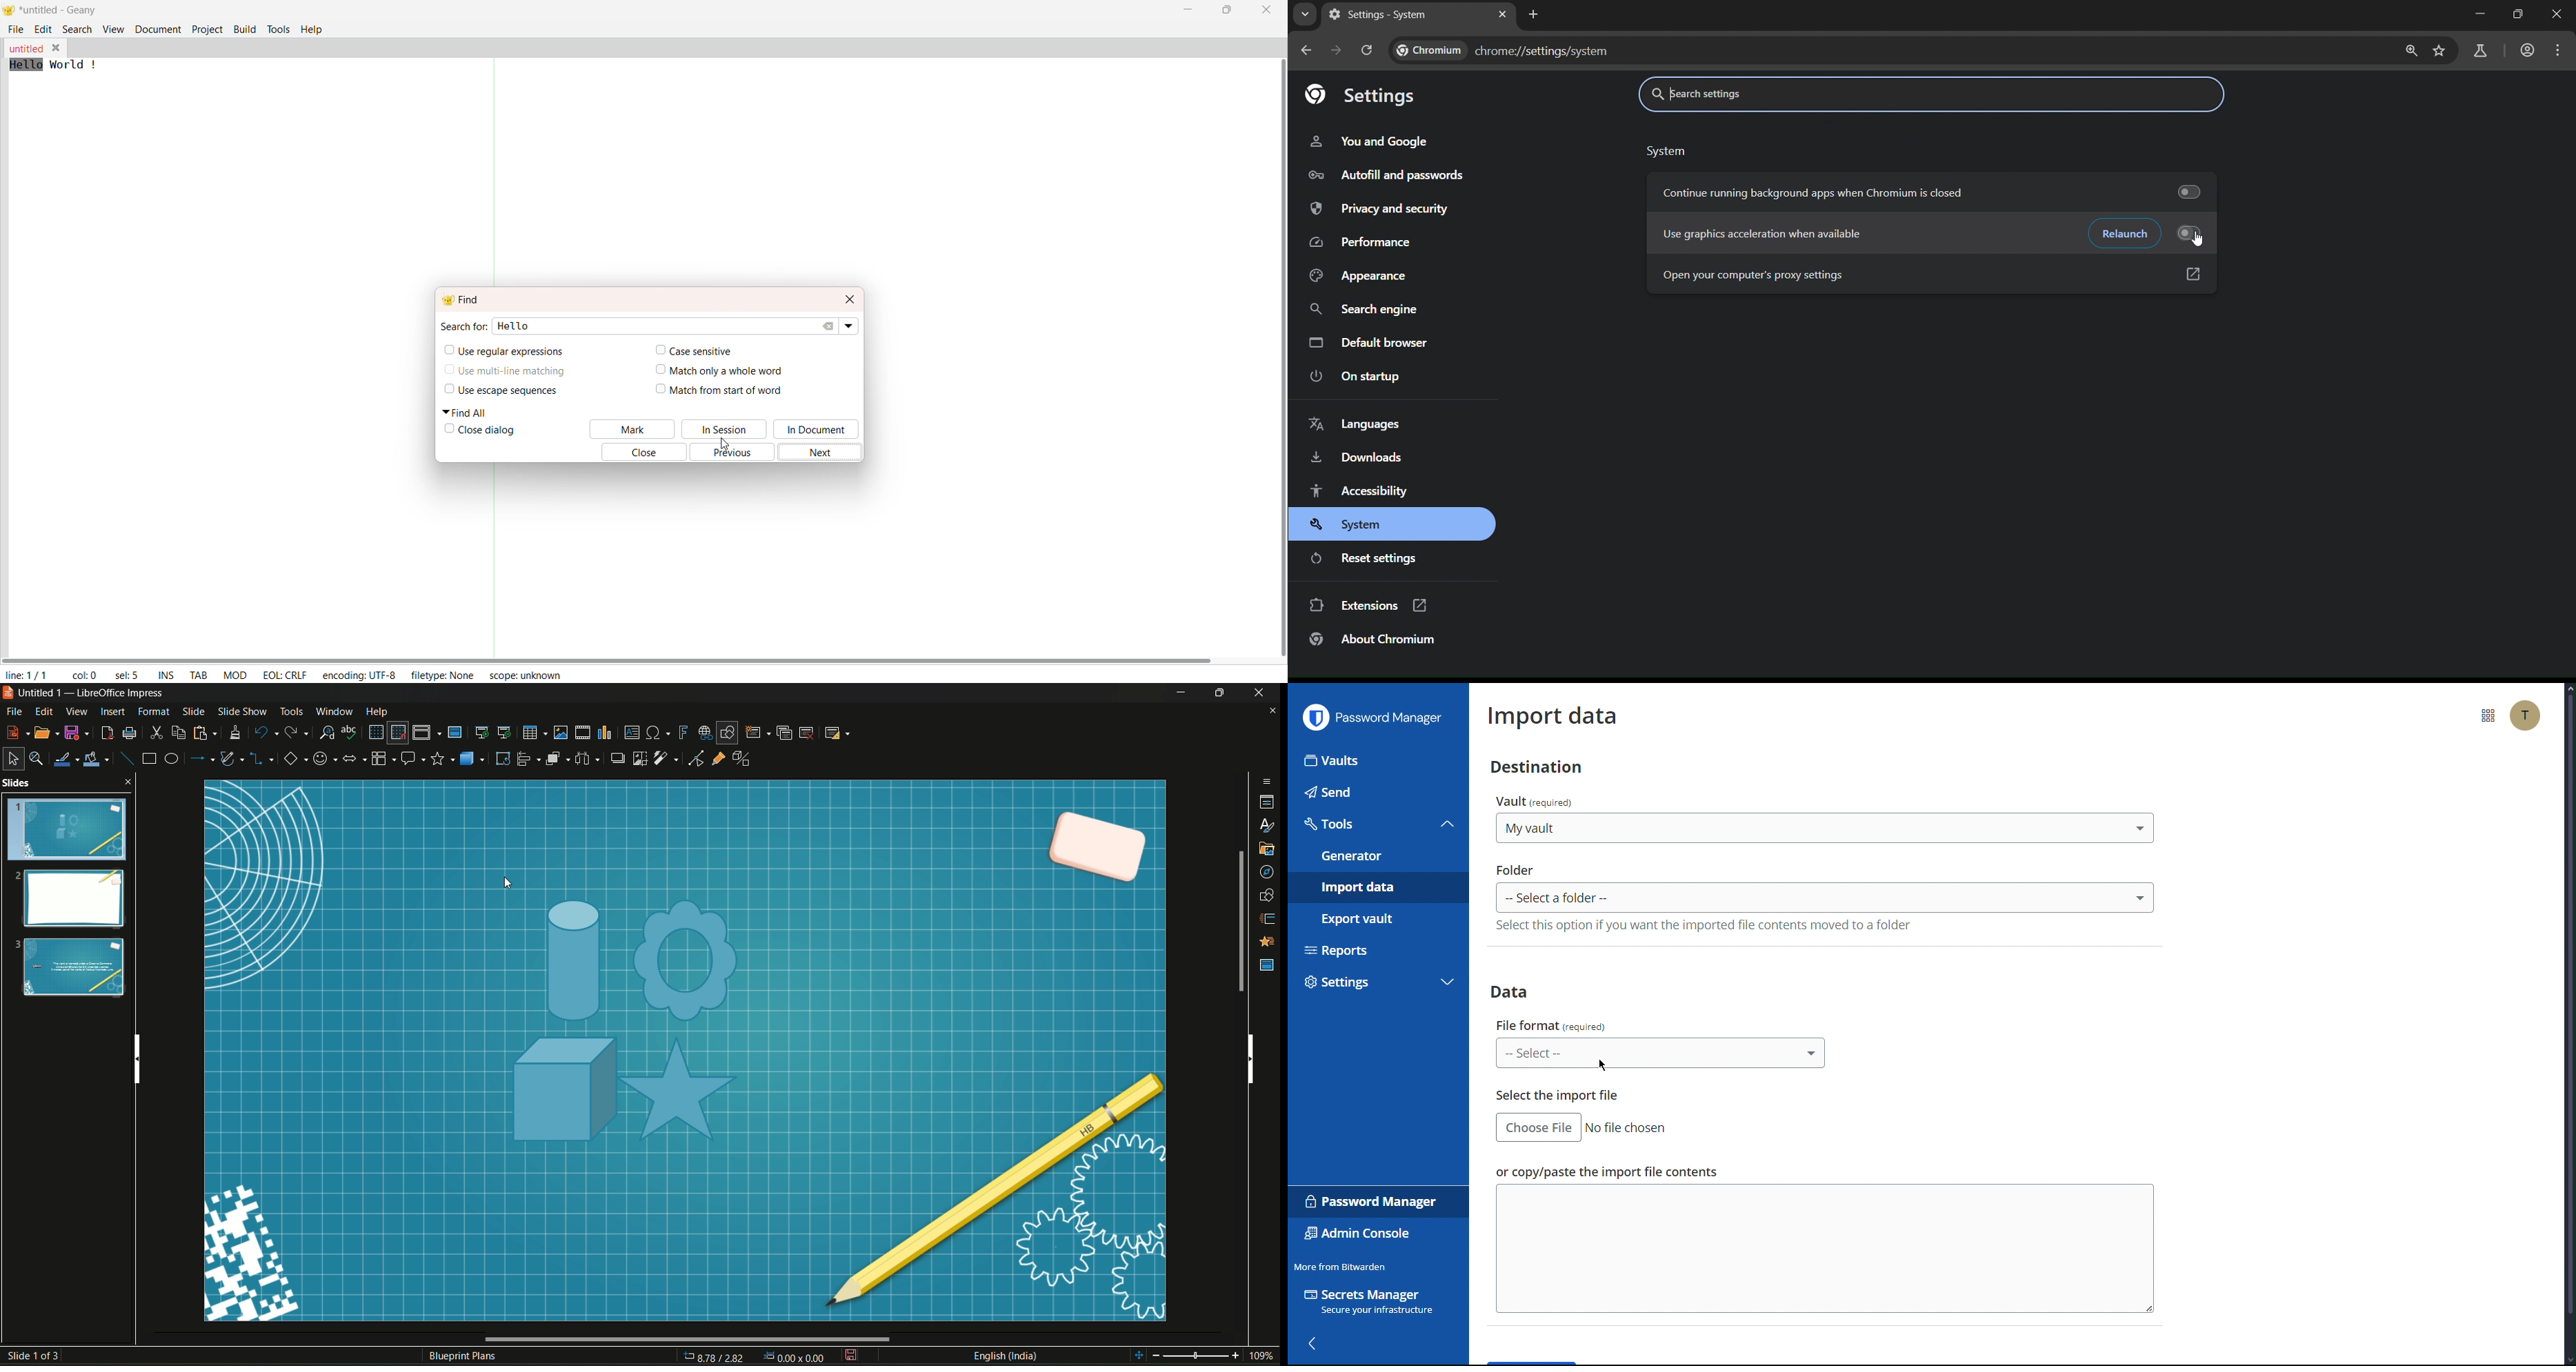 The image size is (2576, 1372). I want to click on Import data, so click(1377, 887).